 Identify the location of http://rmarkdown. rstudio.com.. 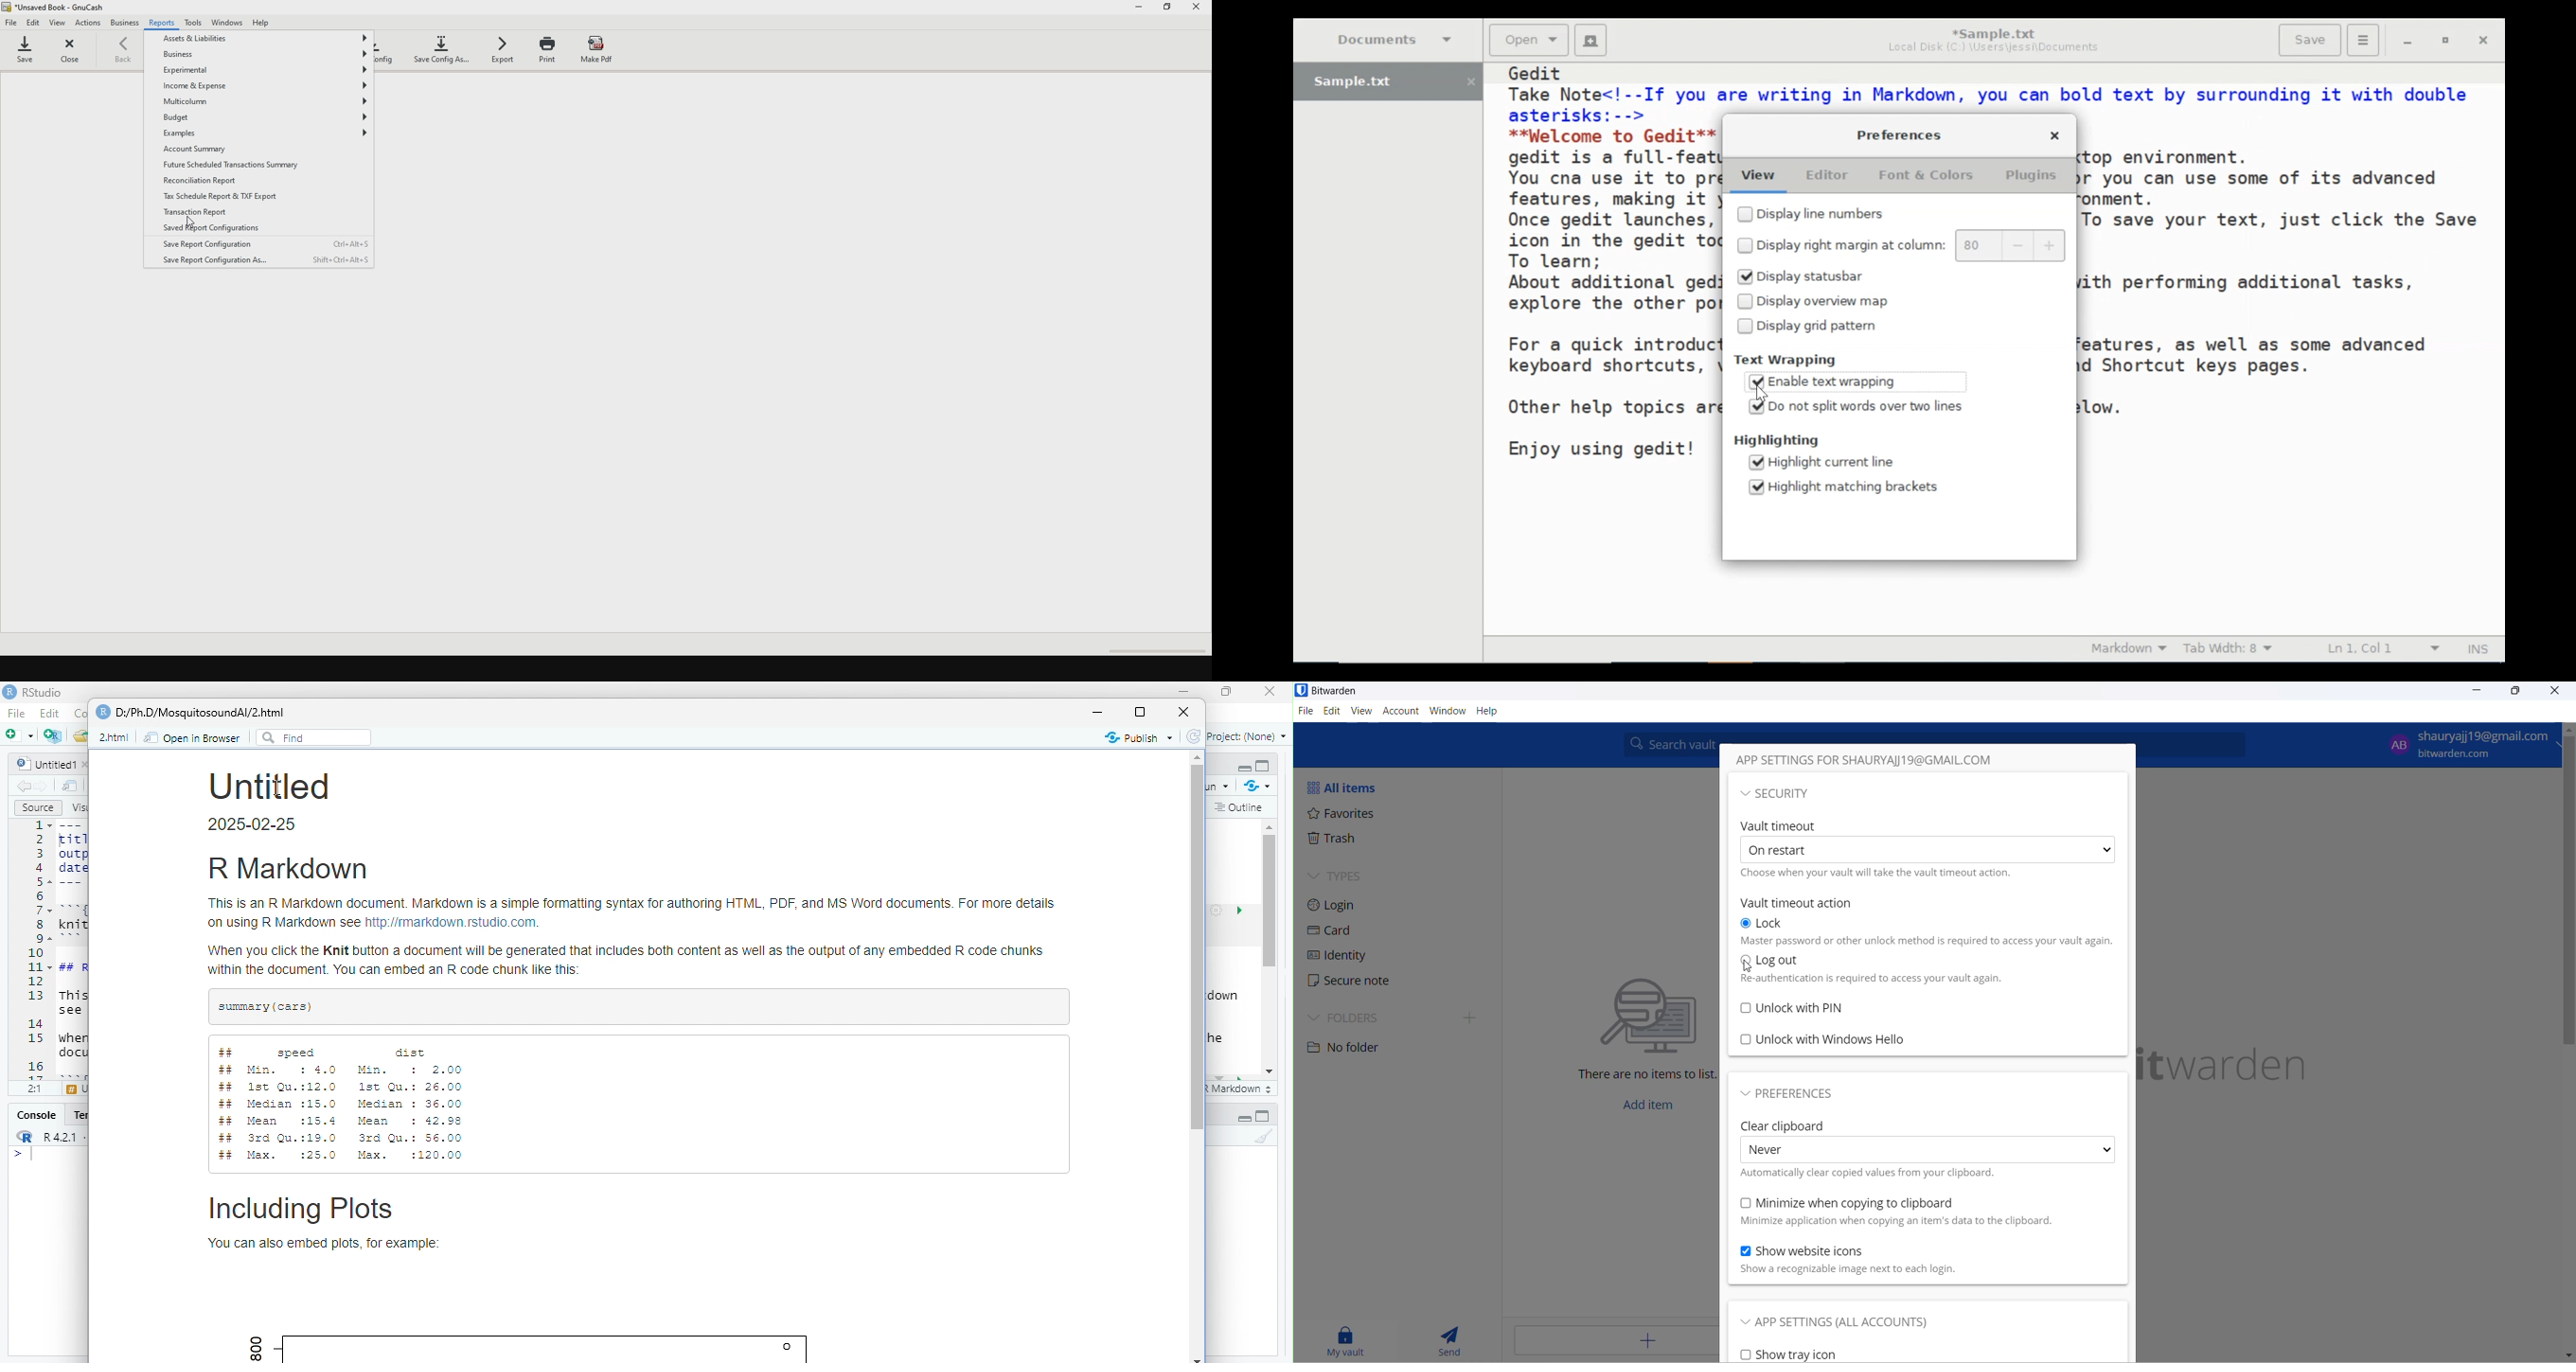
(453, 924).